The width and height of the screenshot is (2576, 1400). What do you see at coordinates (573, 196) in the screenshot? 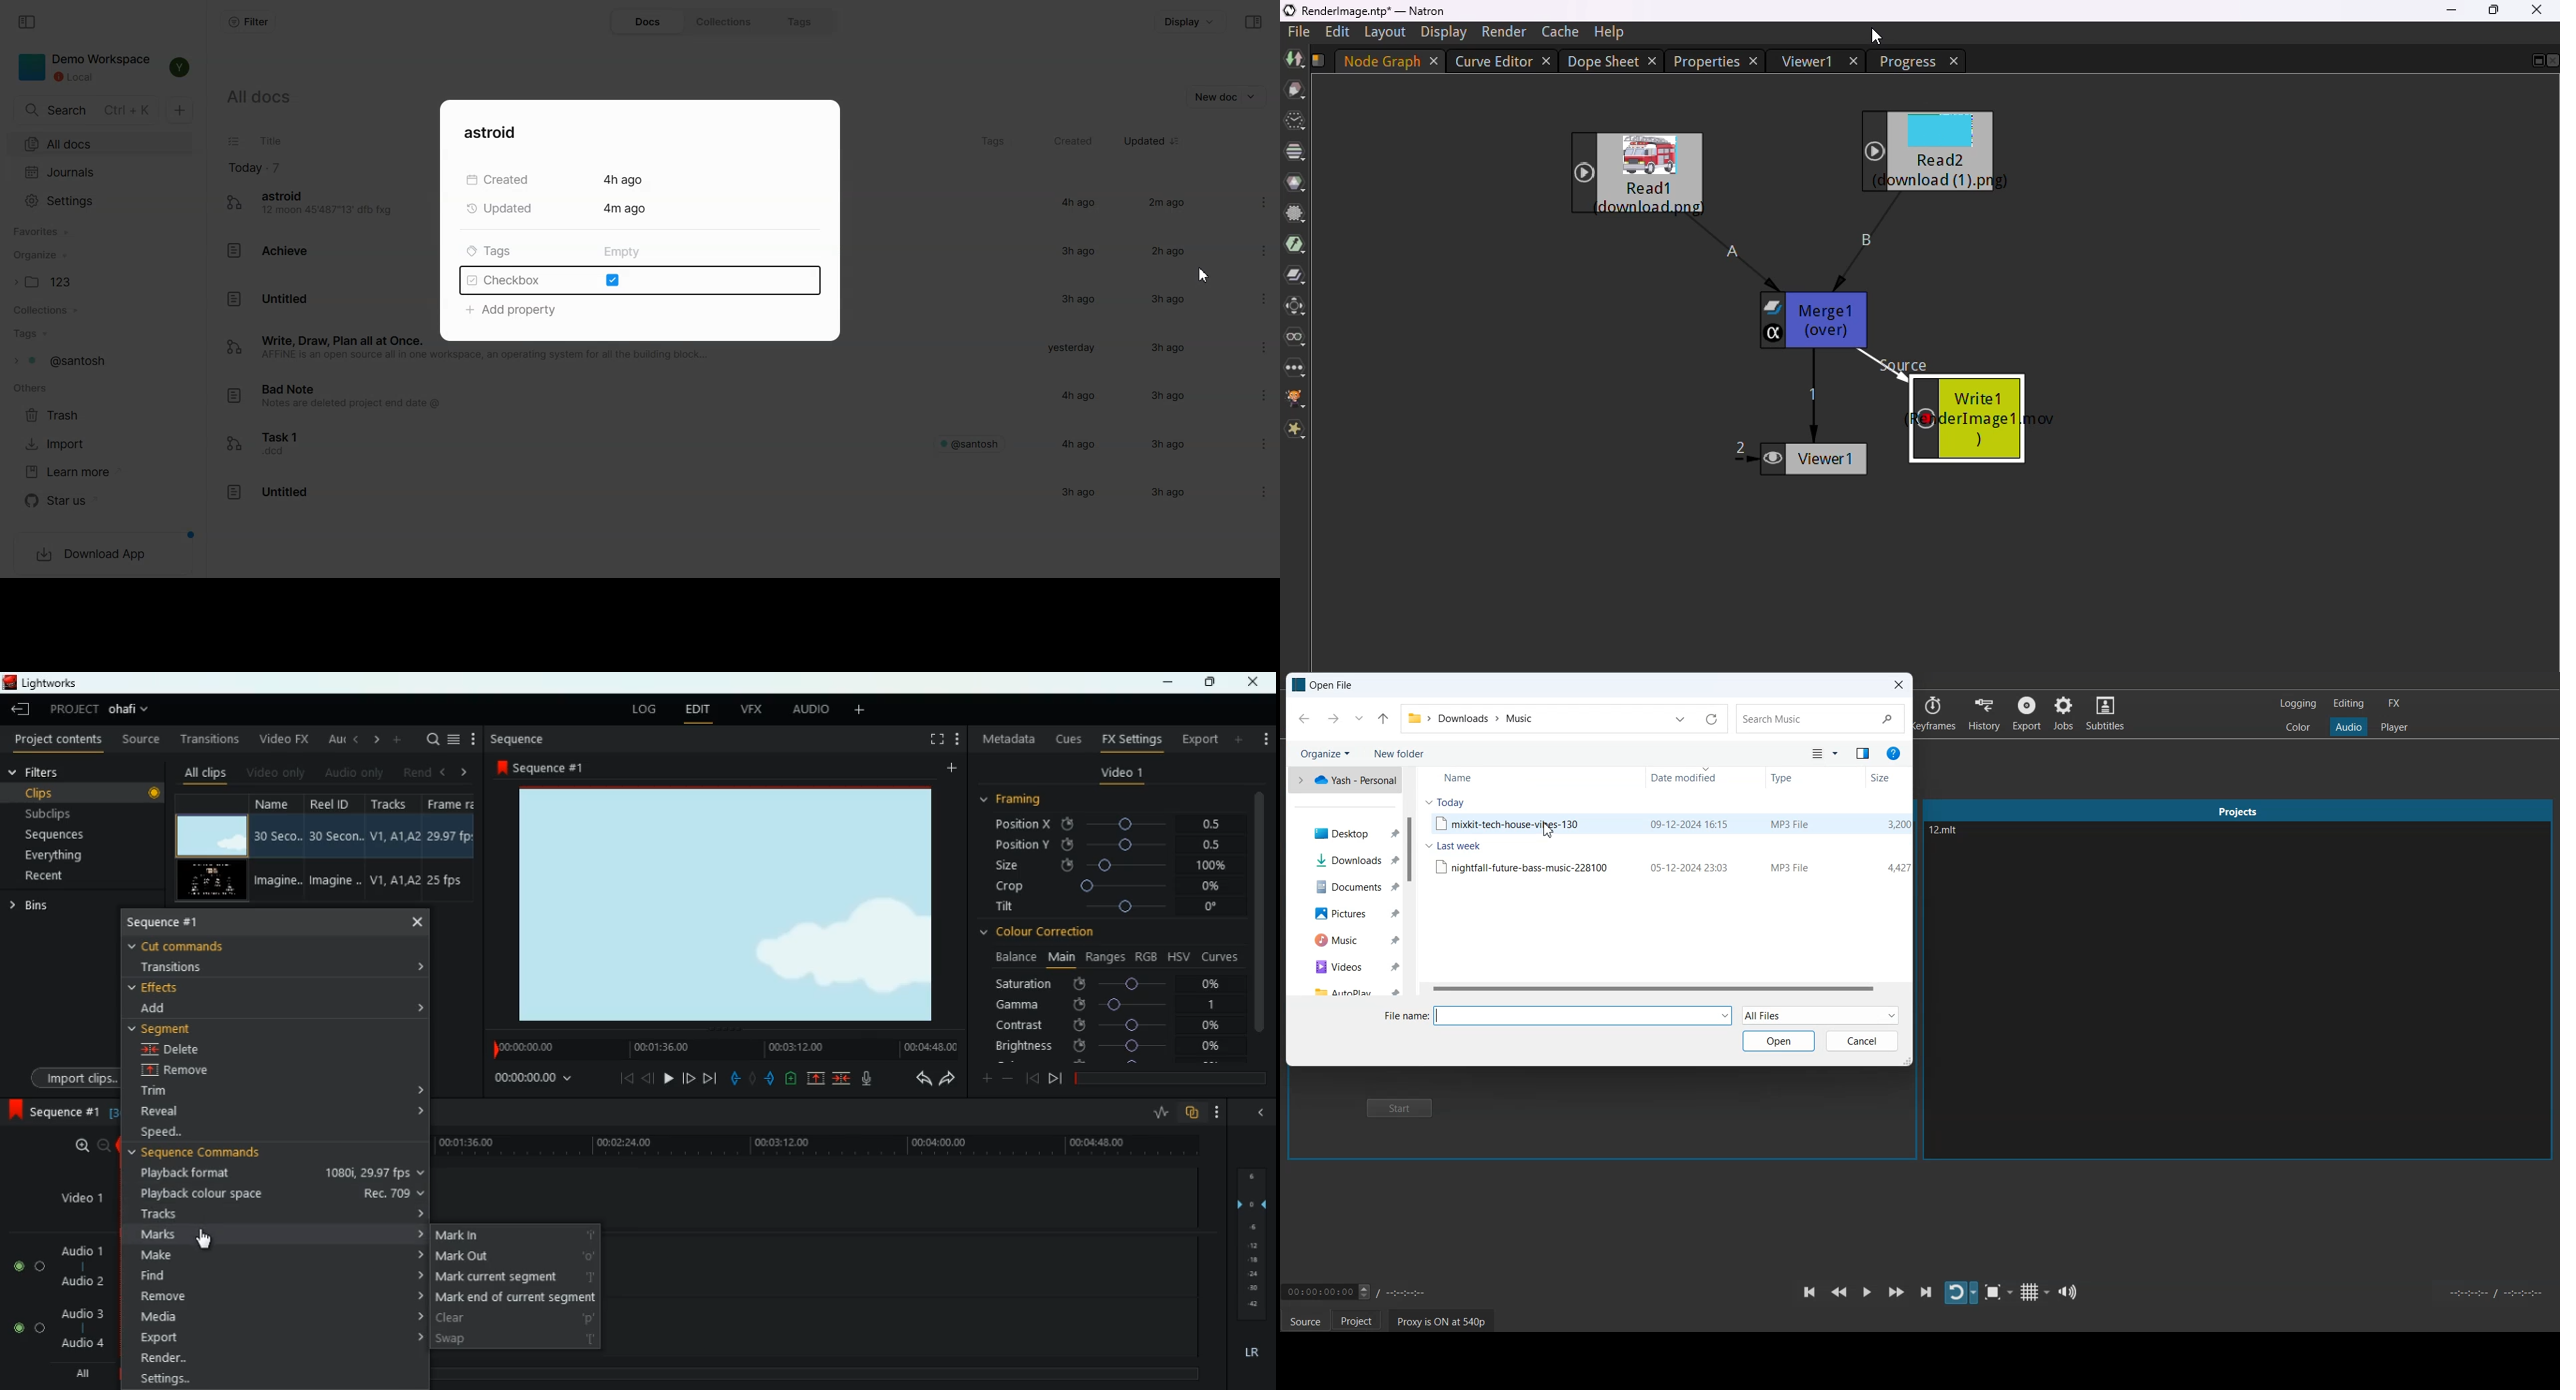
I see `£5 Created 4hago
© Updated 4m ago` at bounding box center [573, 196].